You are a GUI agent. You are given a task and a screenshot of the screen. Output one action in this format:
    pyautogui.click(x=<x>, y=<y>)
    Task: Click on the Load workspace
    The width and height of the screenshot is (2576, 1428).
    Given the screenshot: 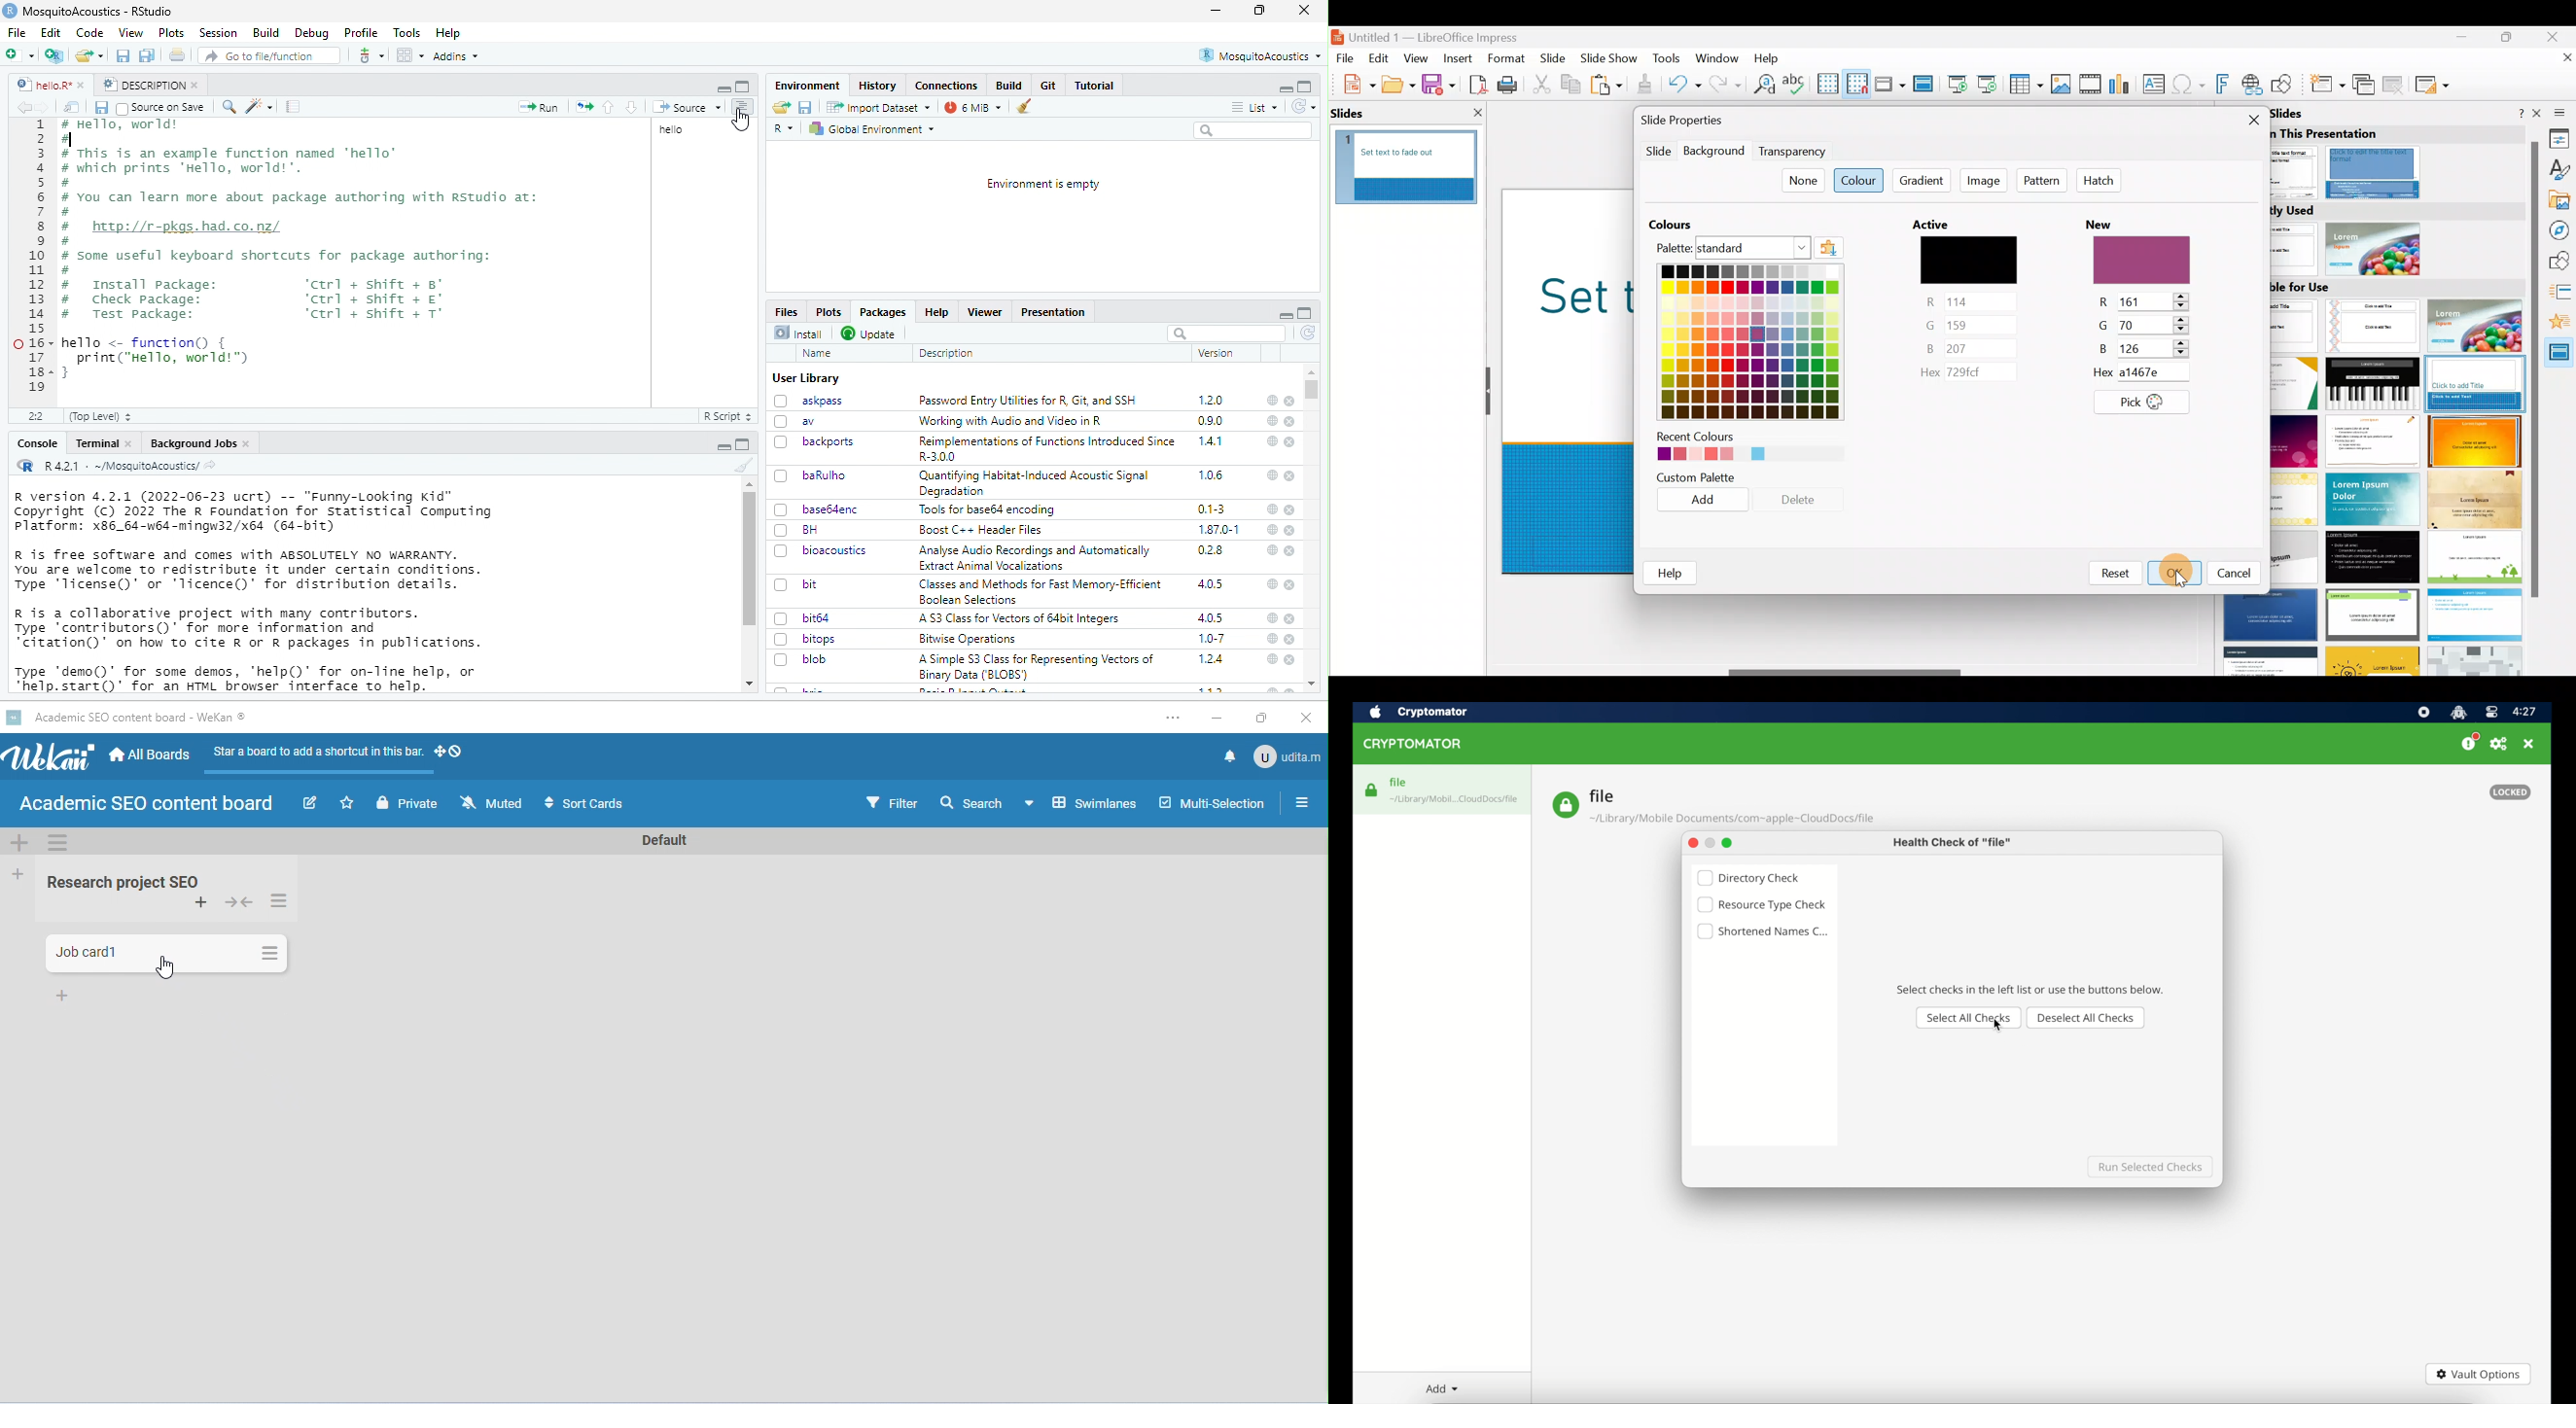 What is the action you would take?
    pyautogui.click(x=781, y=107)
    